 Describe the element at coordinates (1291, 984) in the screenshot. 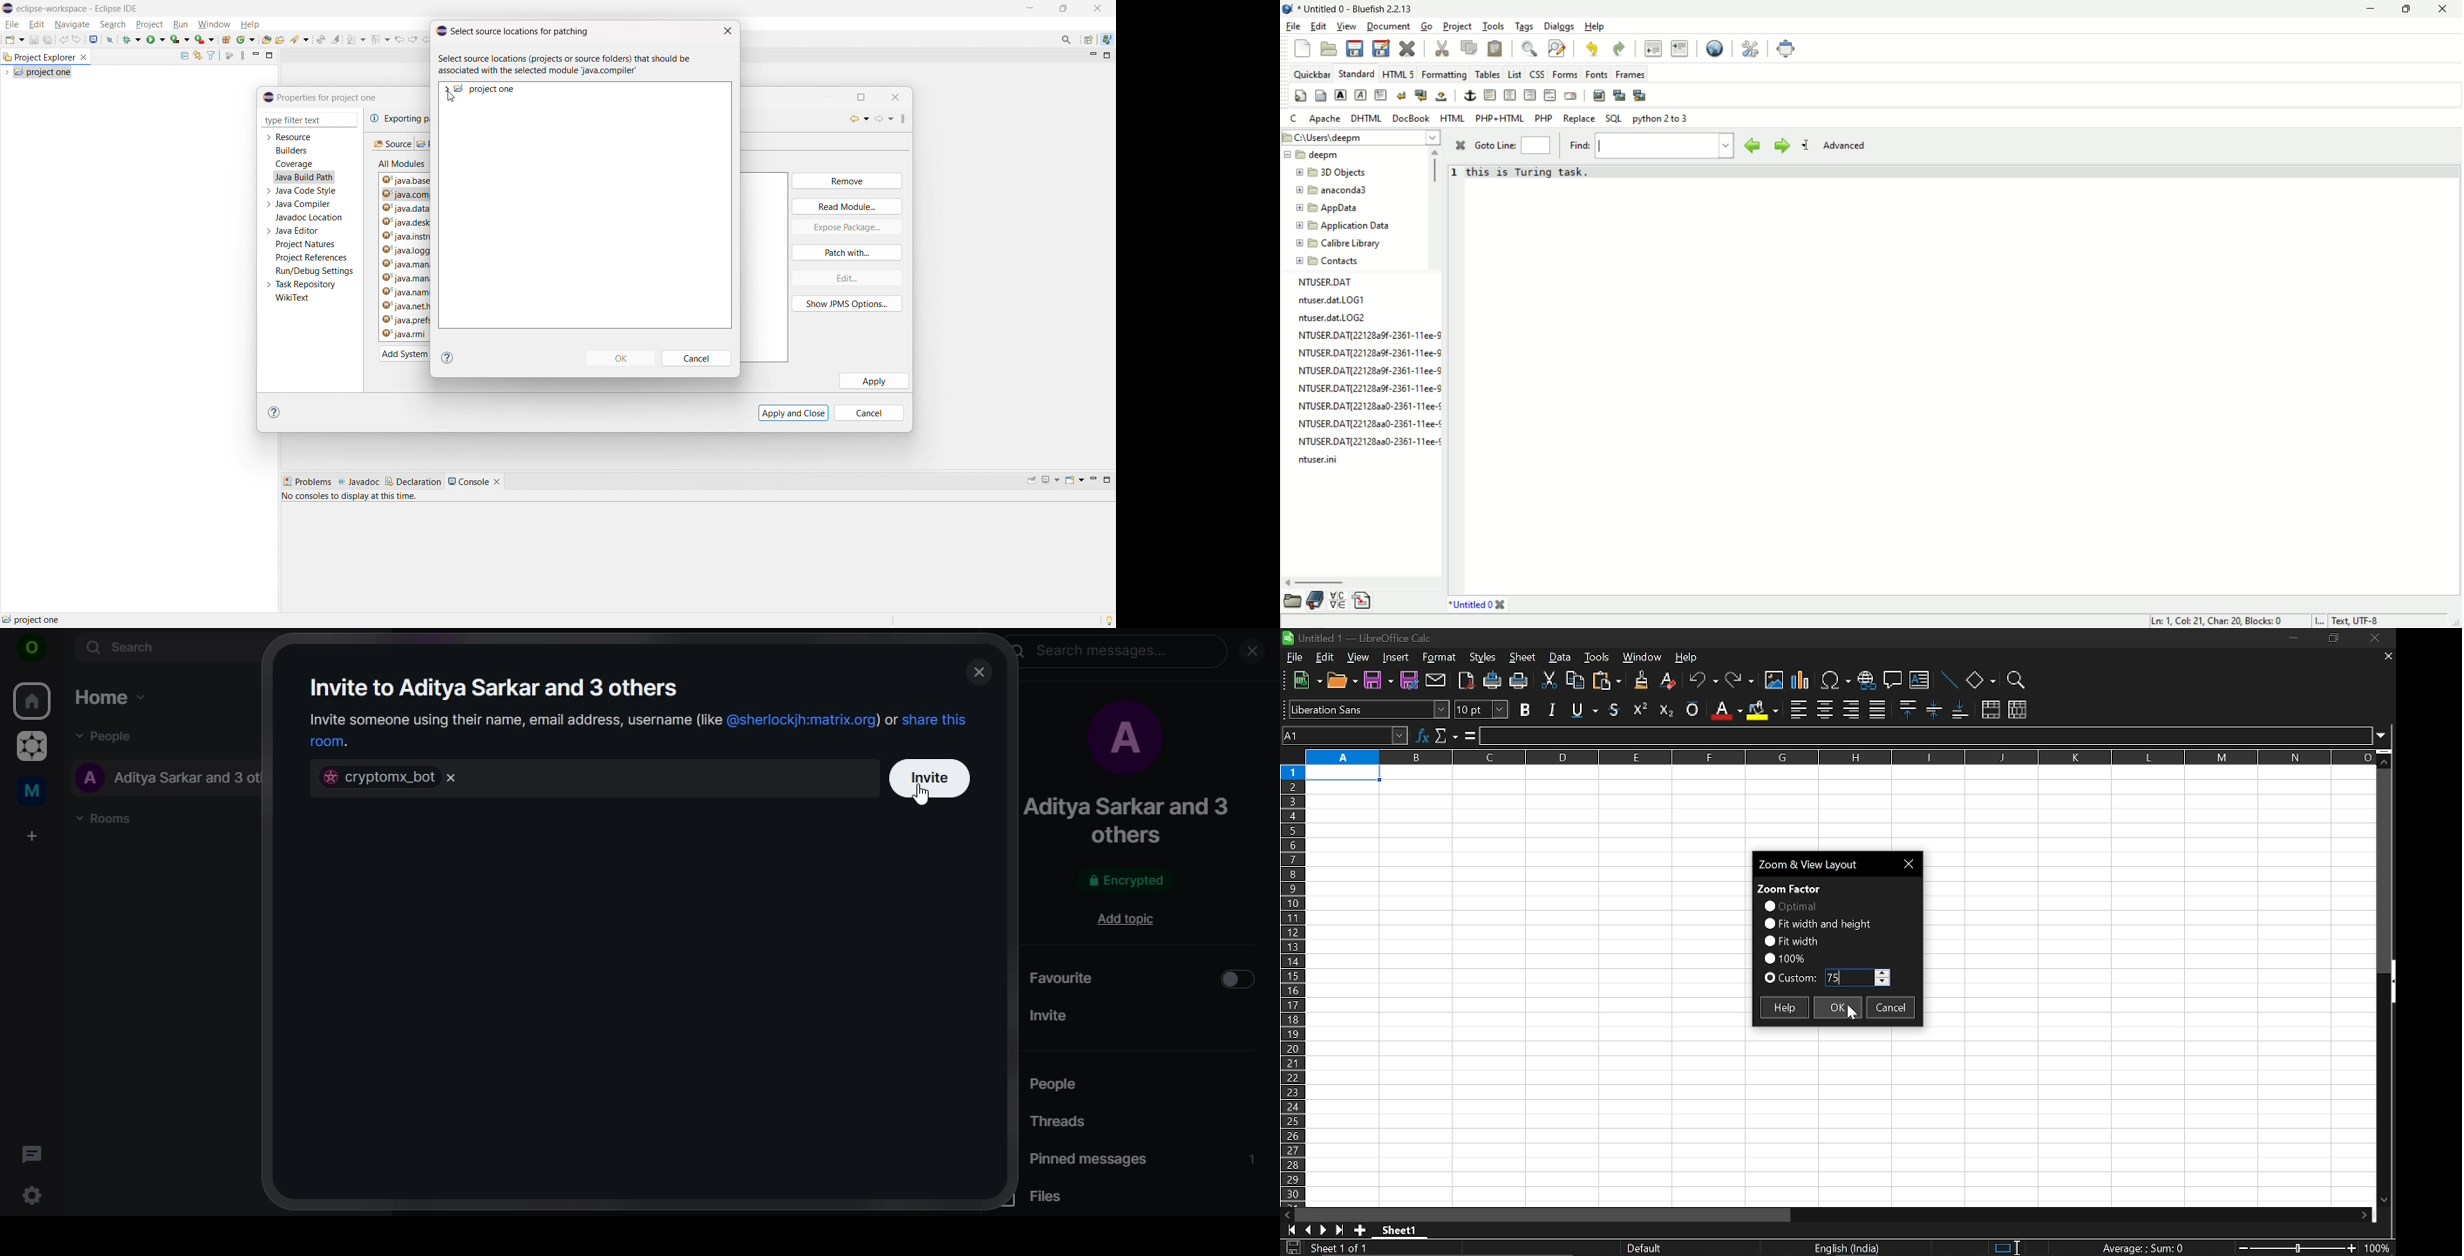

I see `rows` at that location.